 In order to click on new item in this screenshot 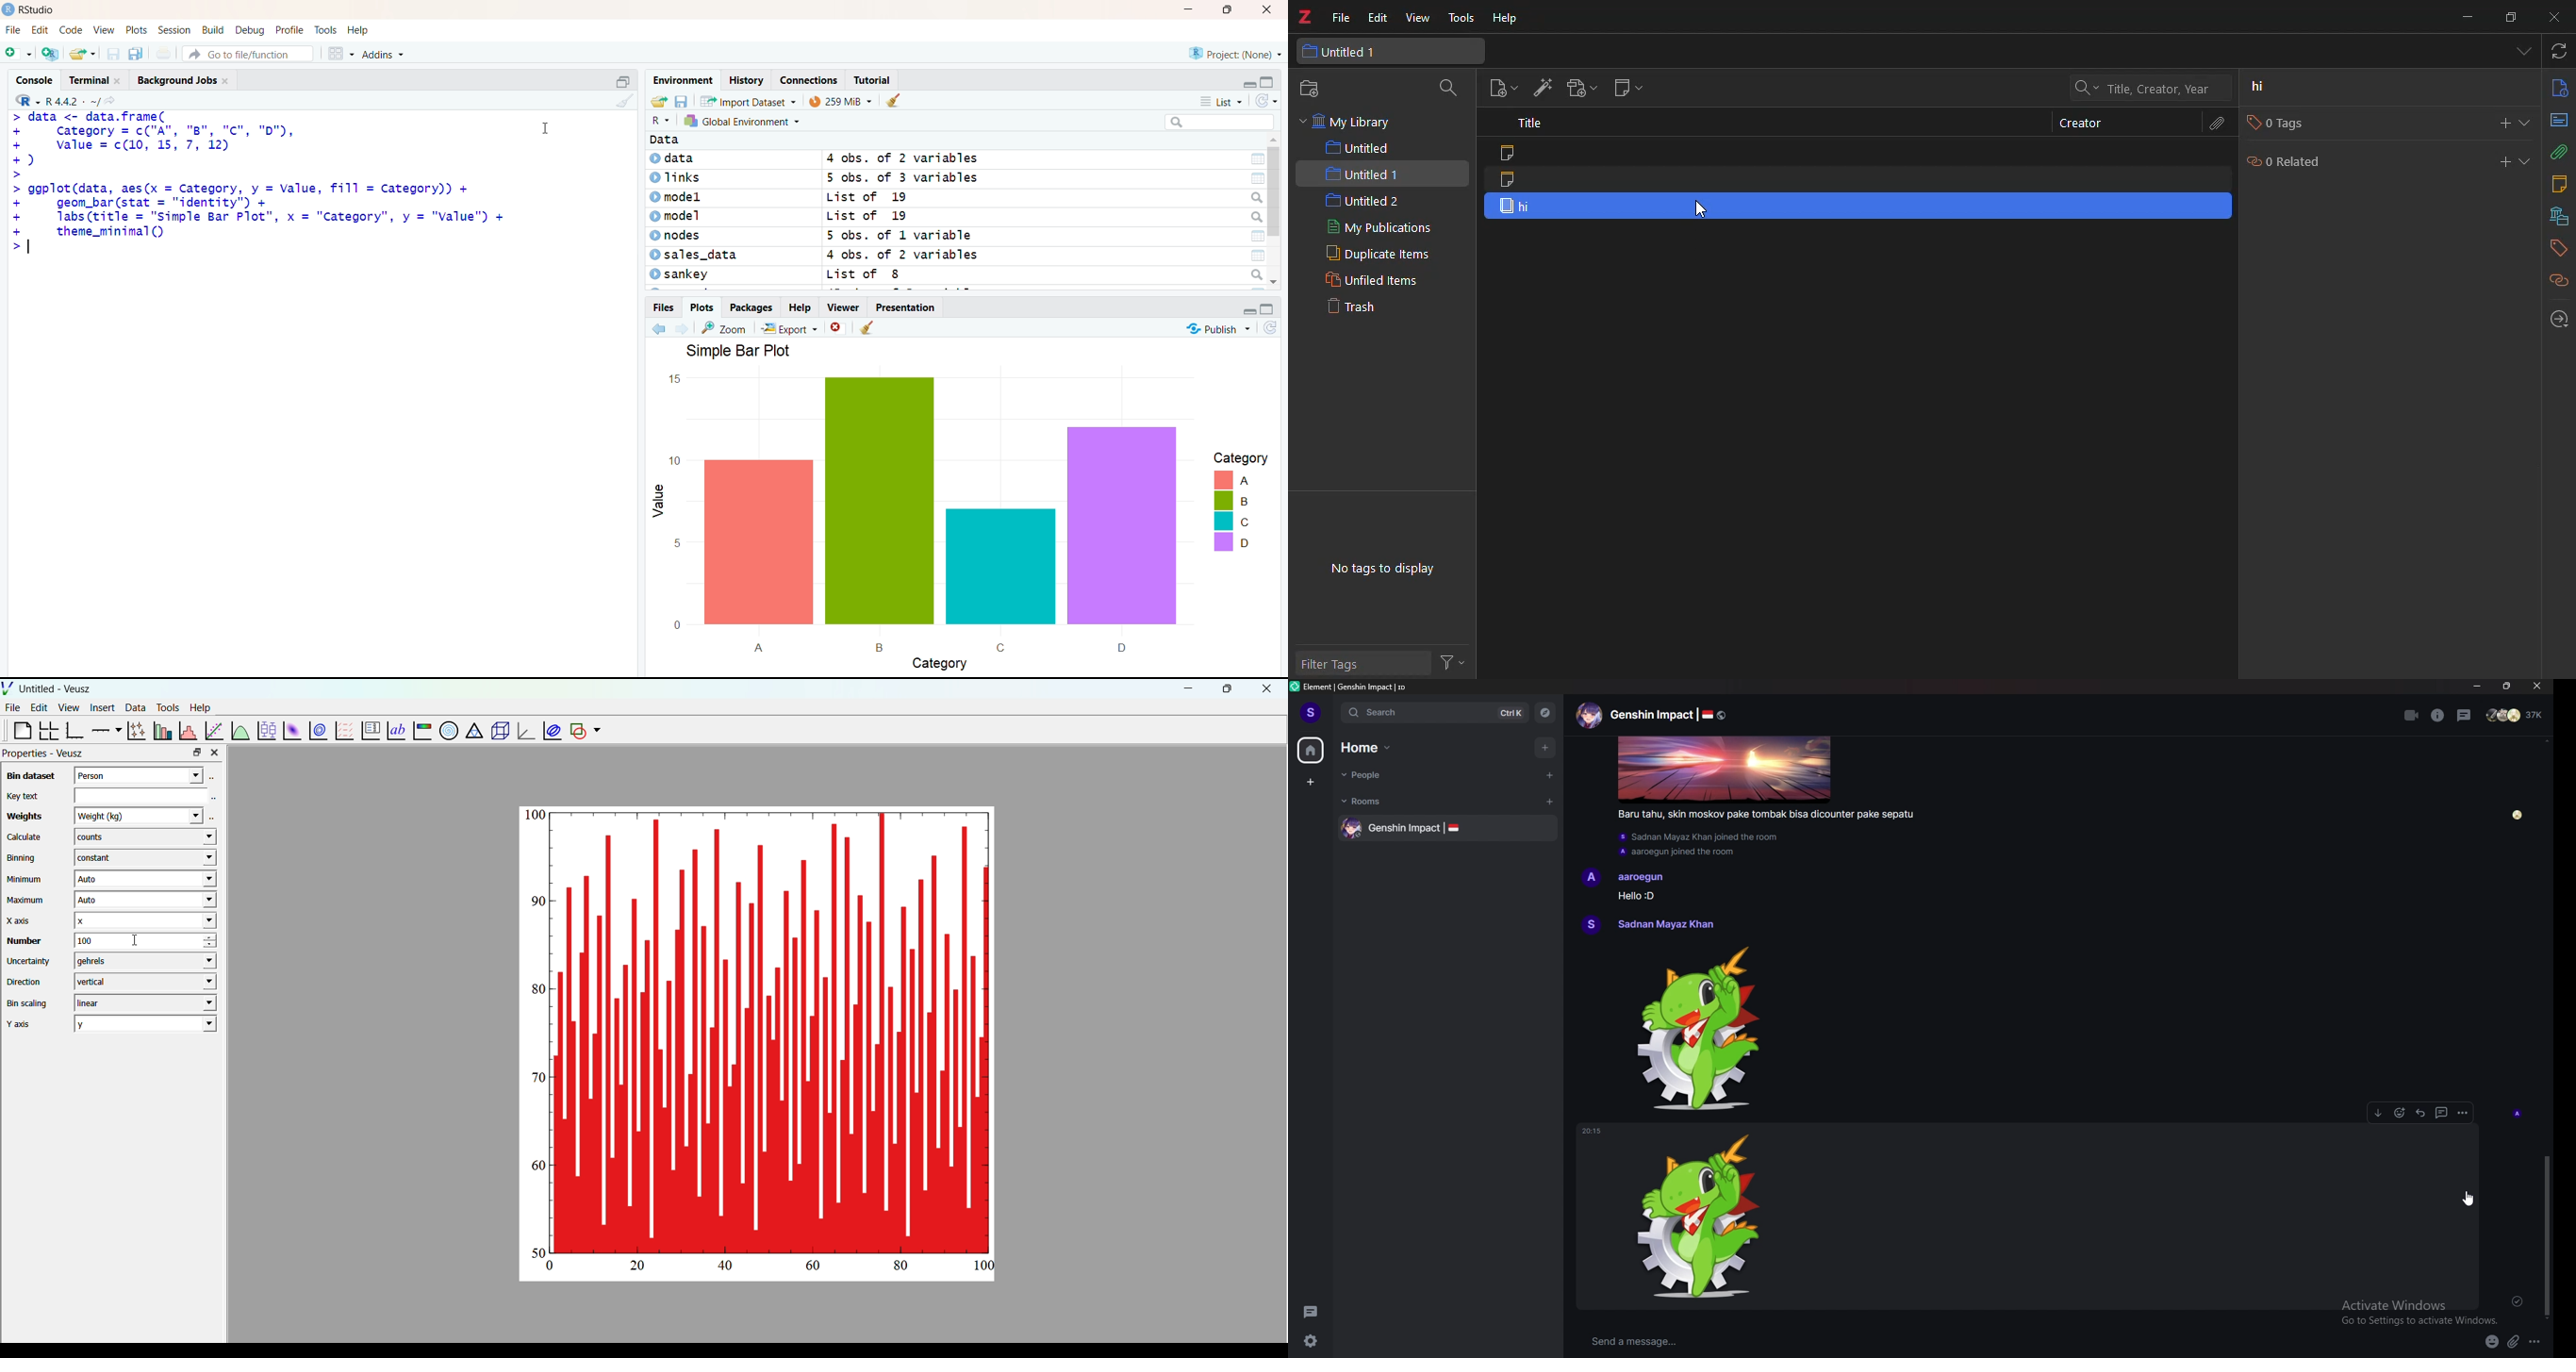, I will do `click(1502, 88)`.